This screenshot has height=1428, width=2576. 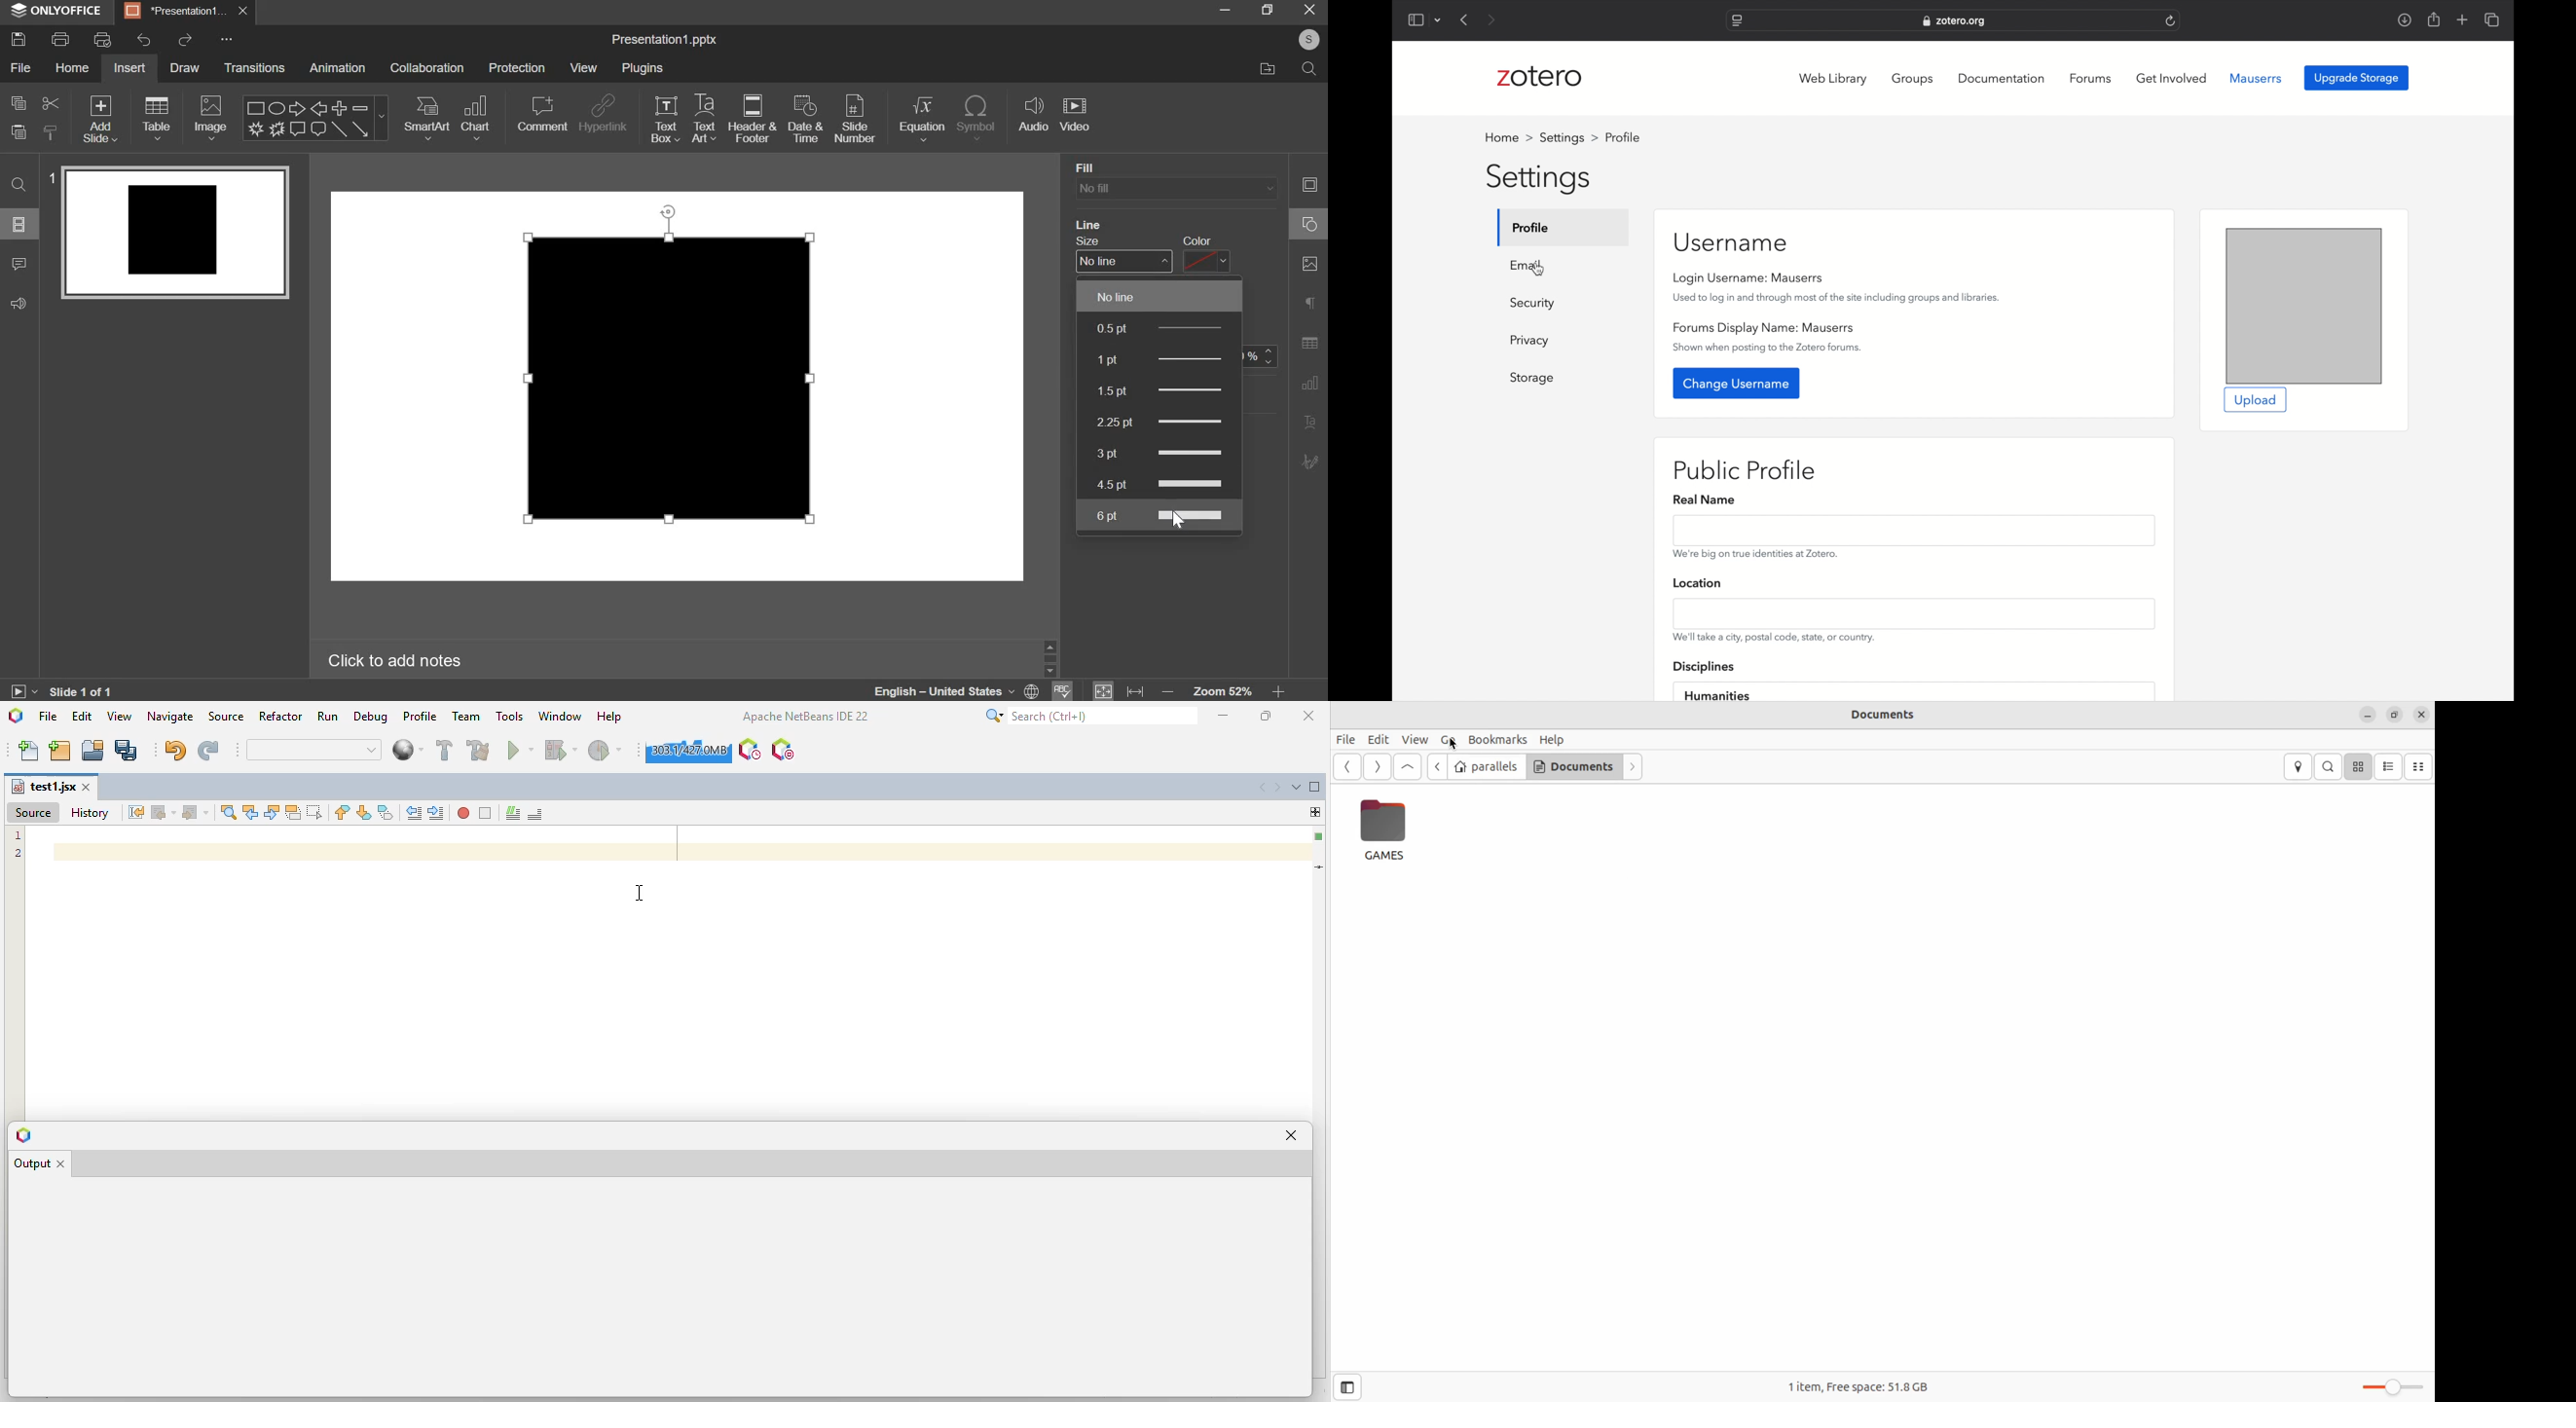 What do you see at coordinates (397, 661) in the screenshot?
I see `Click to add notes` at bounding box center [397, 661].